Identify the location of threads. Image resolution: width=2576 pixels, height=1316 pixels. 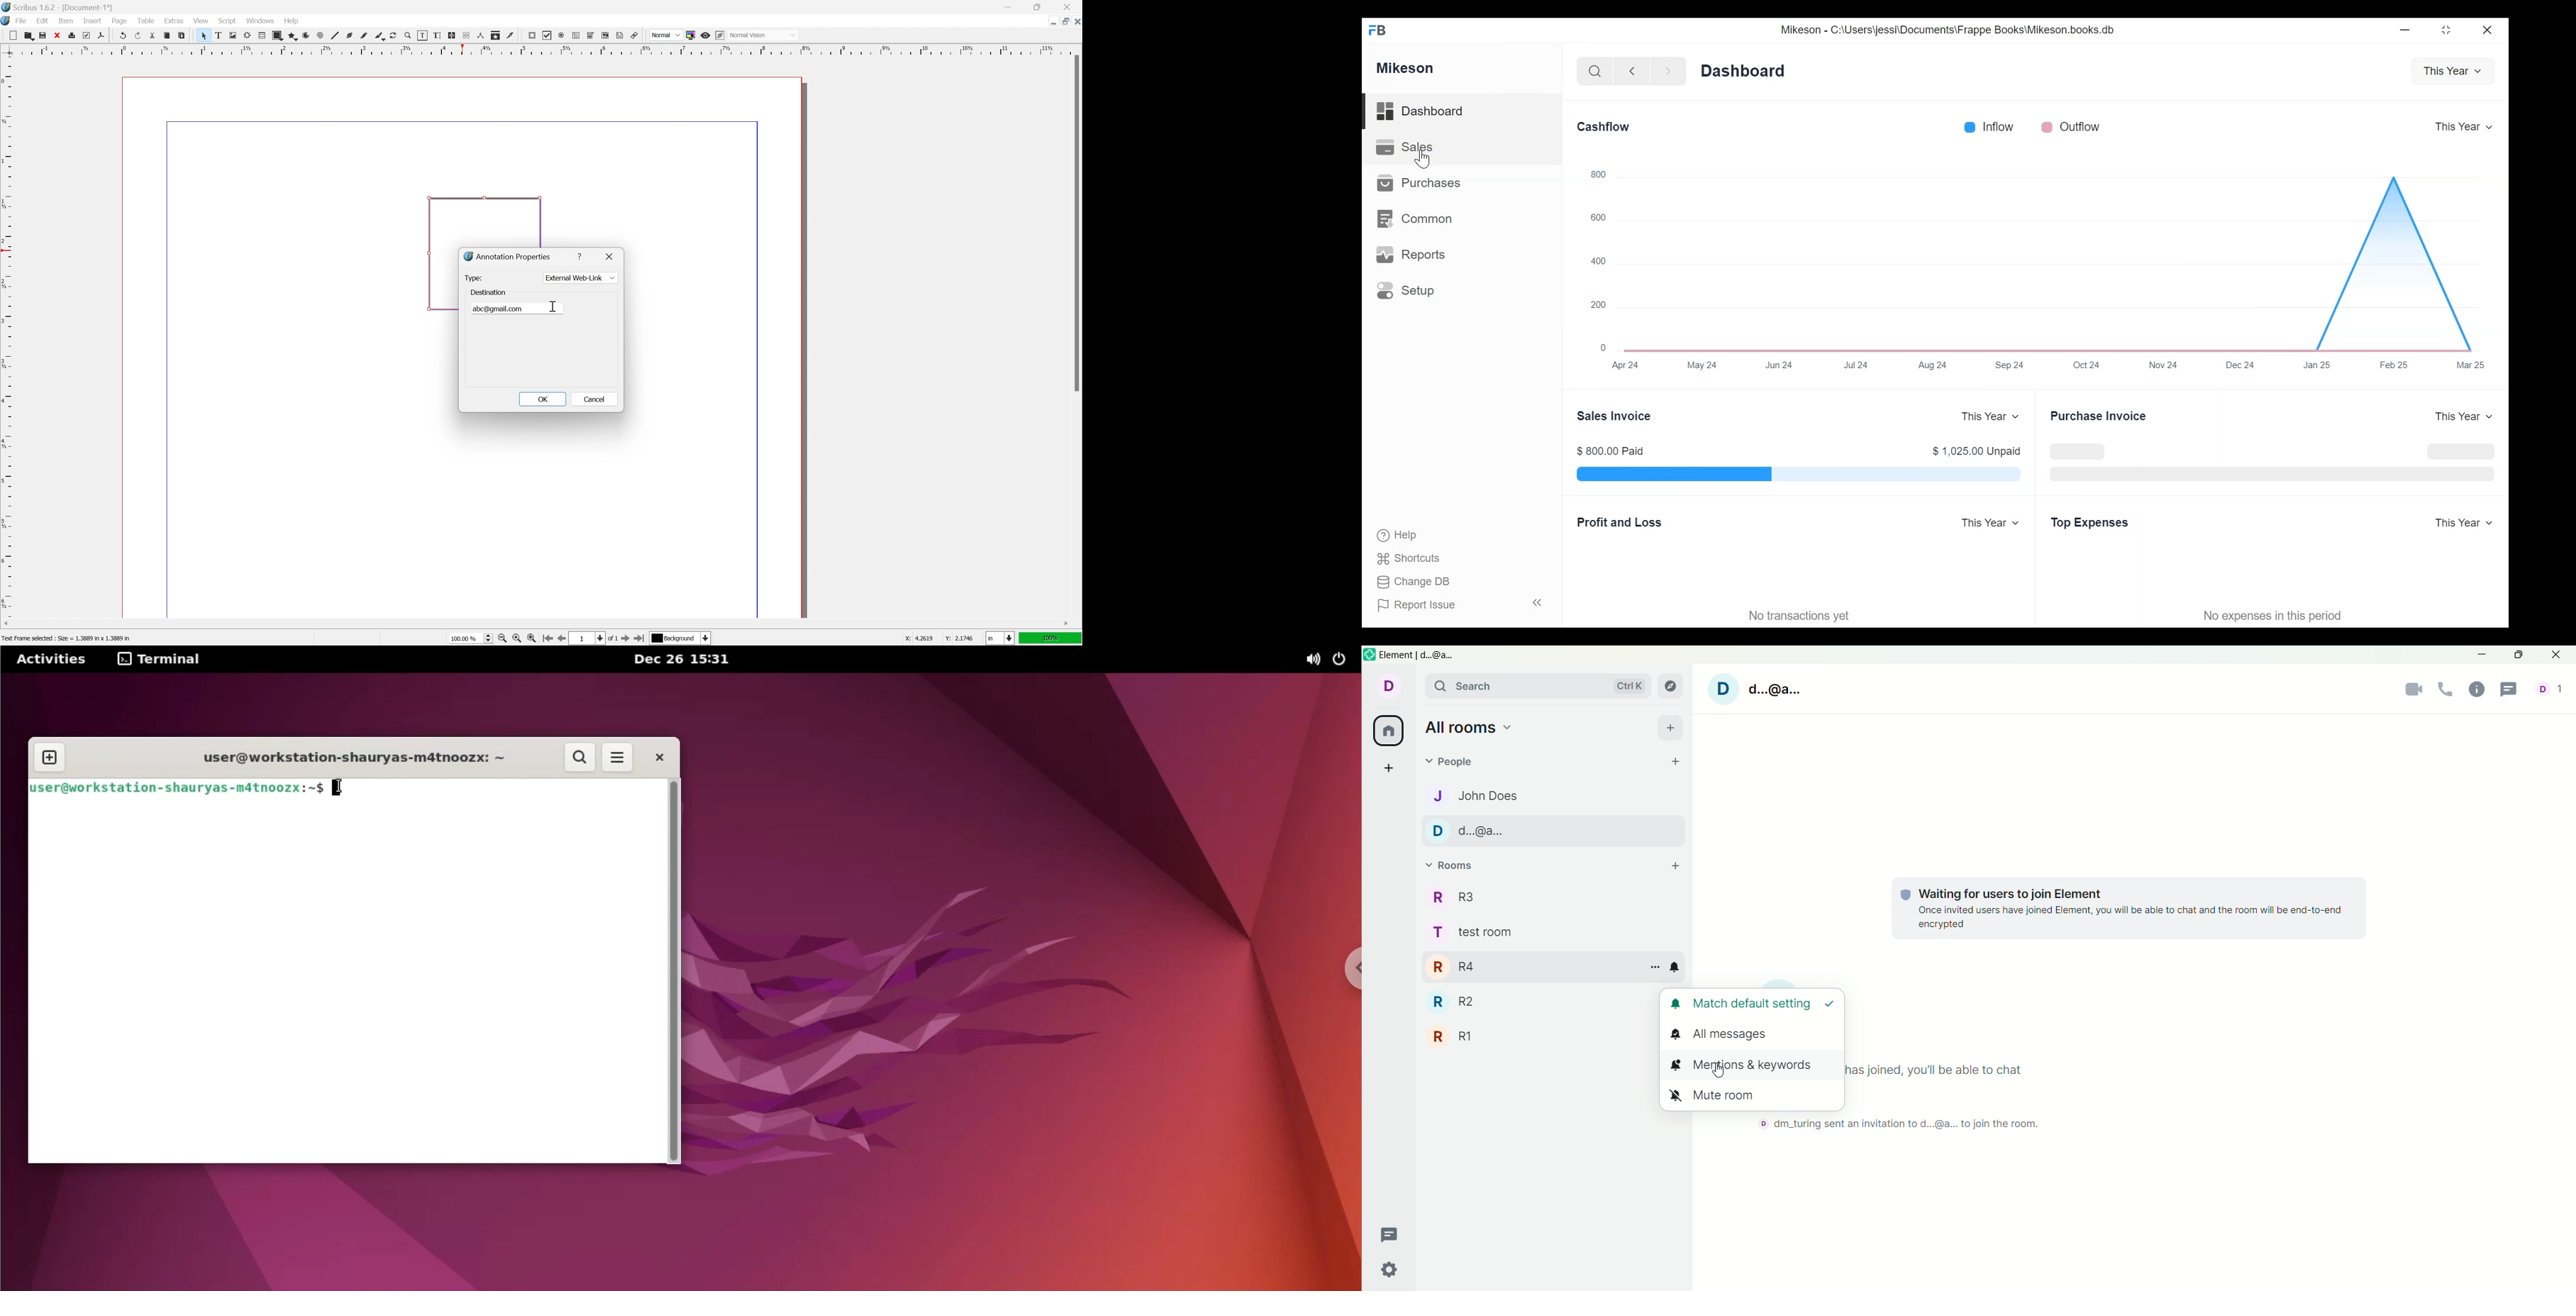
(2517, 690).